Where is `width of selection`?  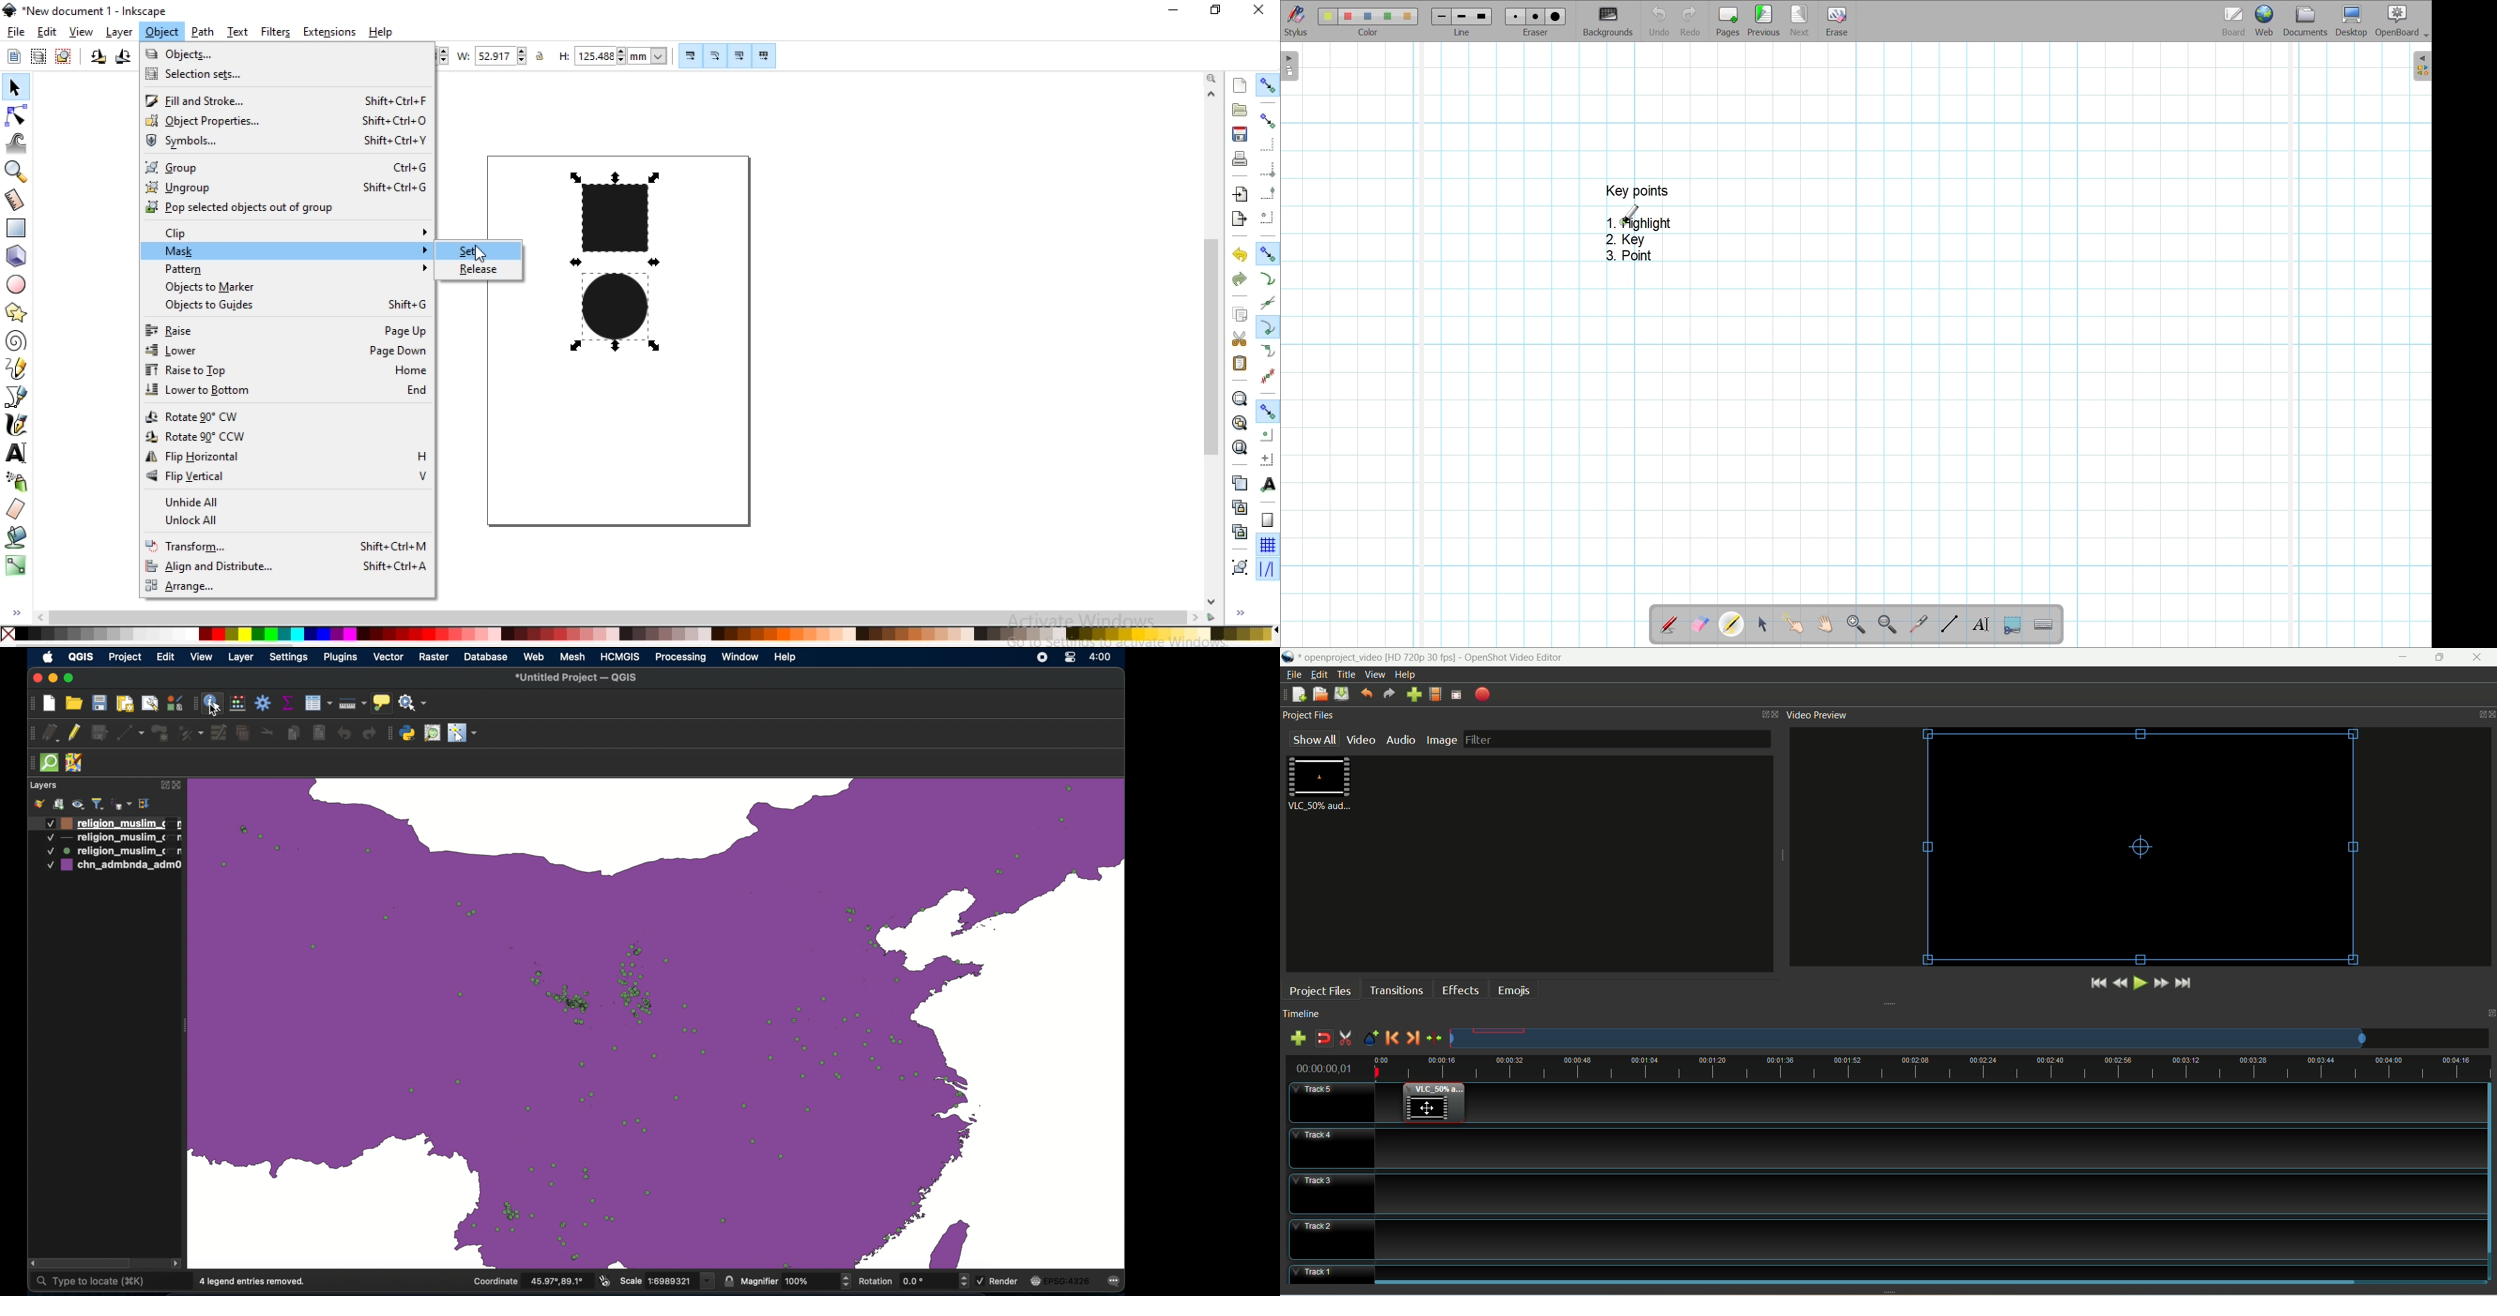
width of selection is located at coordinates (494, 56).